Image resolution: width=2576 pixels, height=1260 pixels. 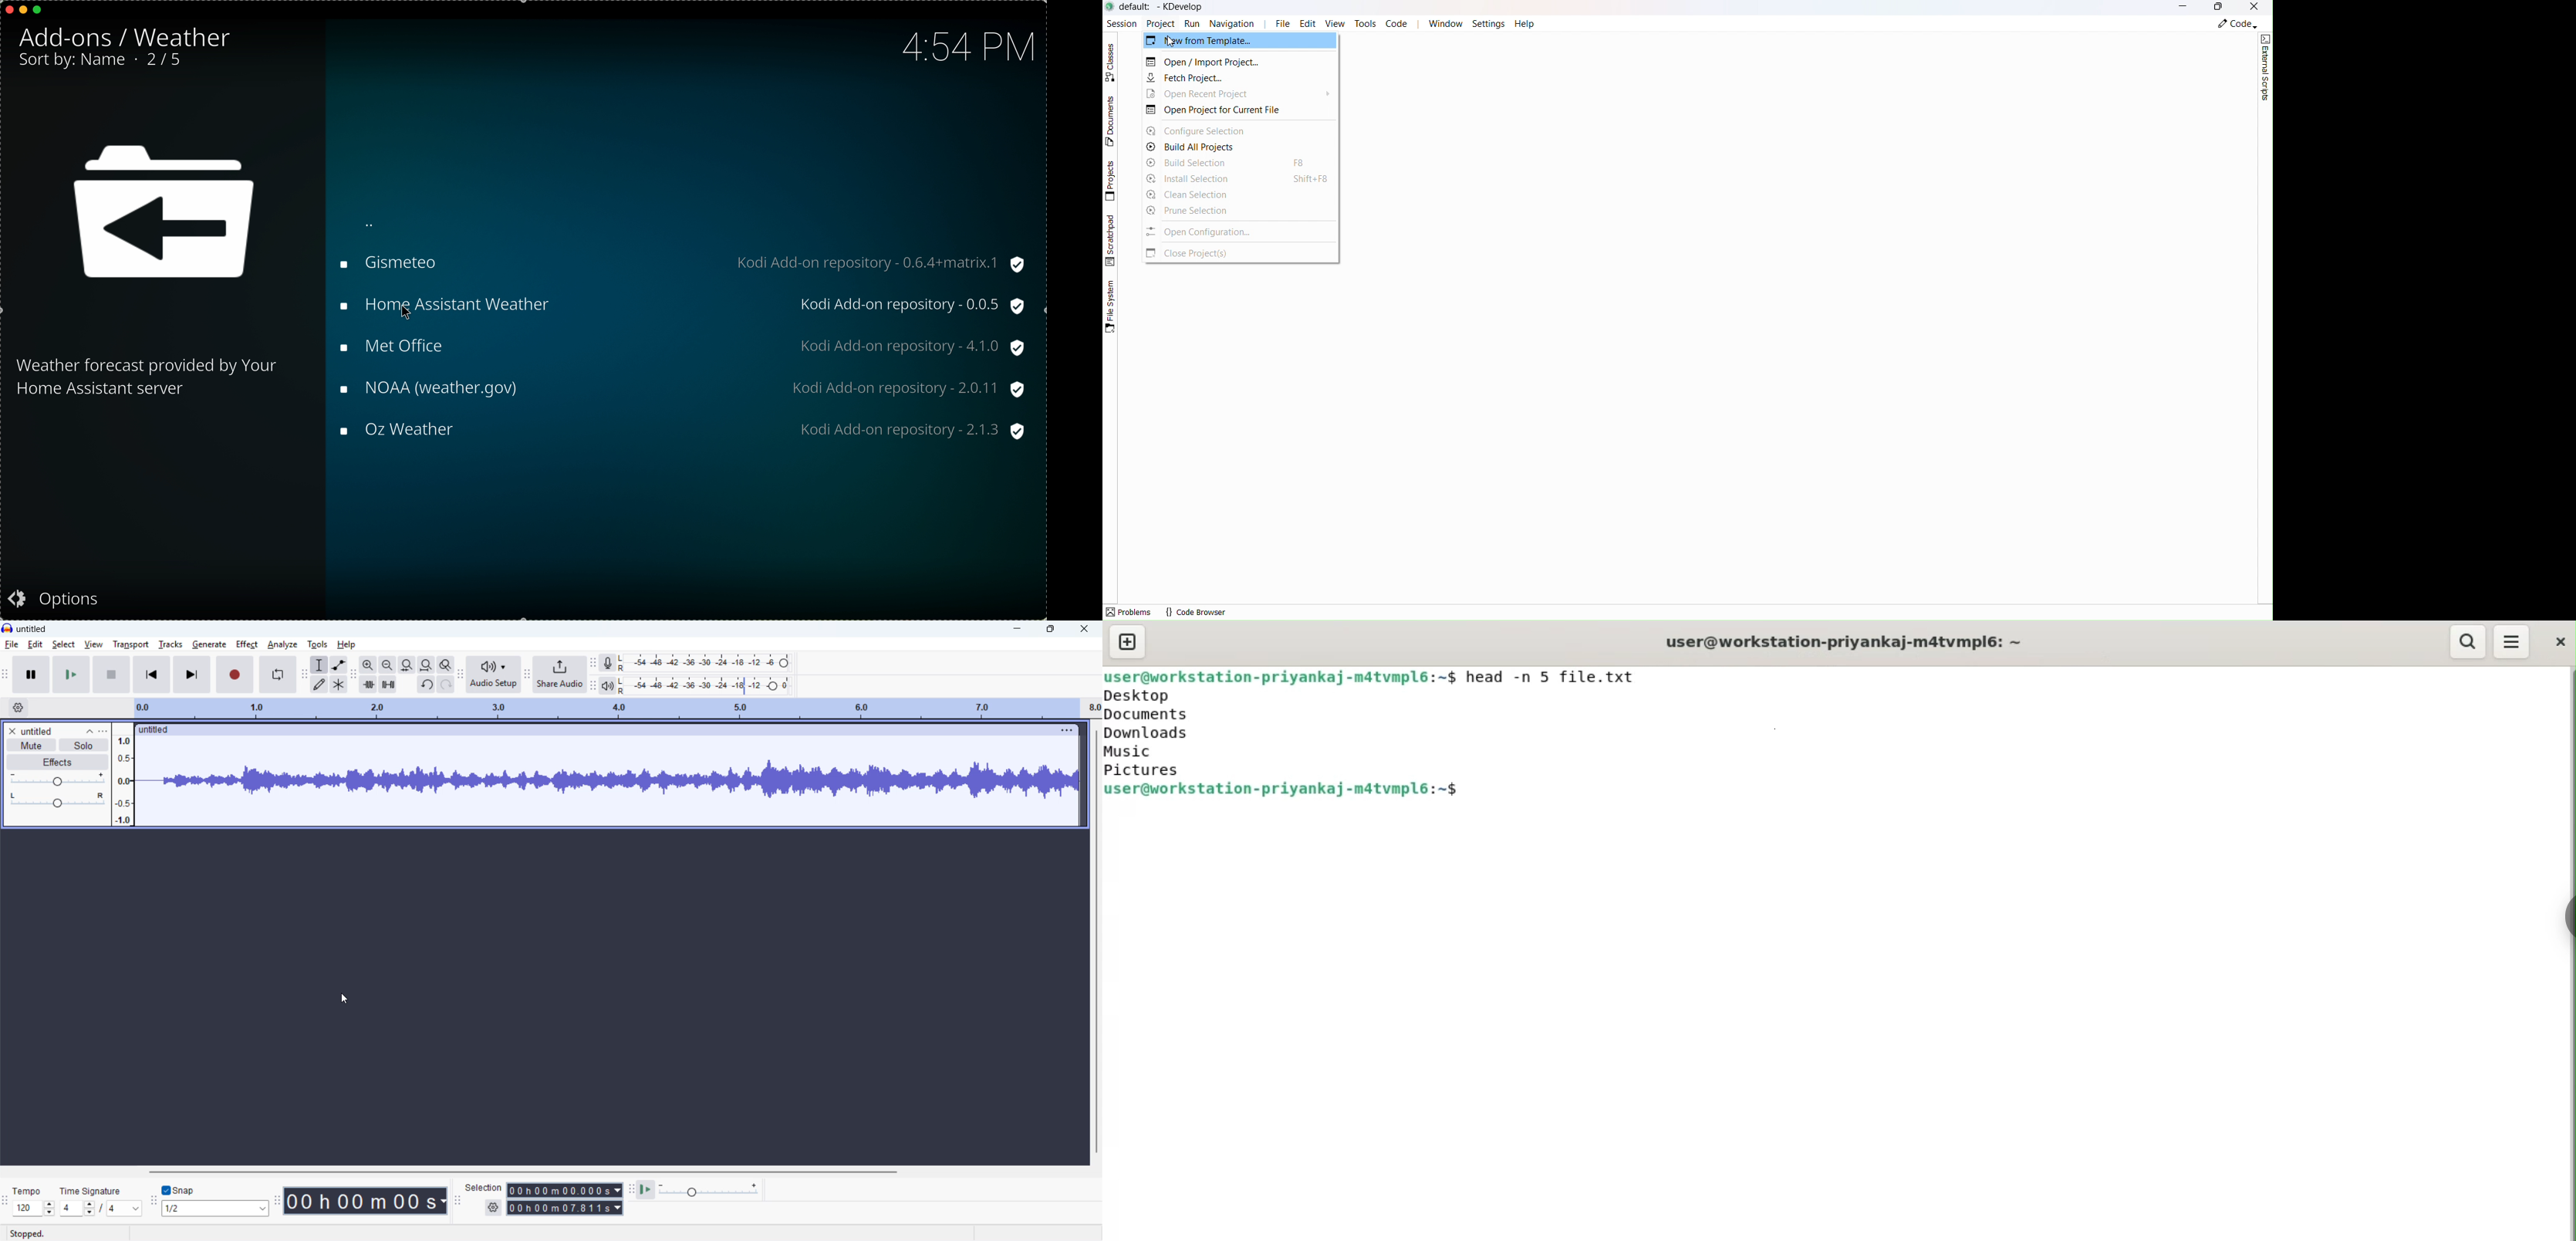 What do you see at coordinates (170, 645) in the screenshot?
I see `tracks` at bounding box center [170, 645].